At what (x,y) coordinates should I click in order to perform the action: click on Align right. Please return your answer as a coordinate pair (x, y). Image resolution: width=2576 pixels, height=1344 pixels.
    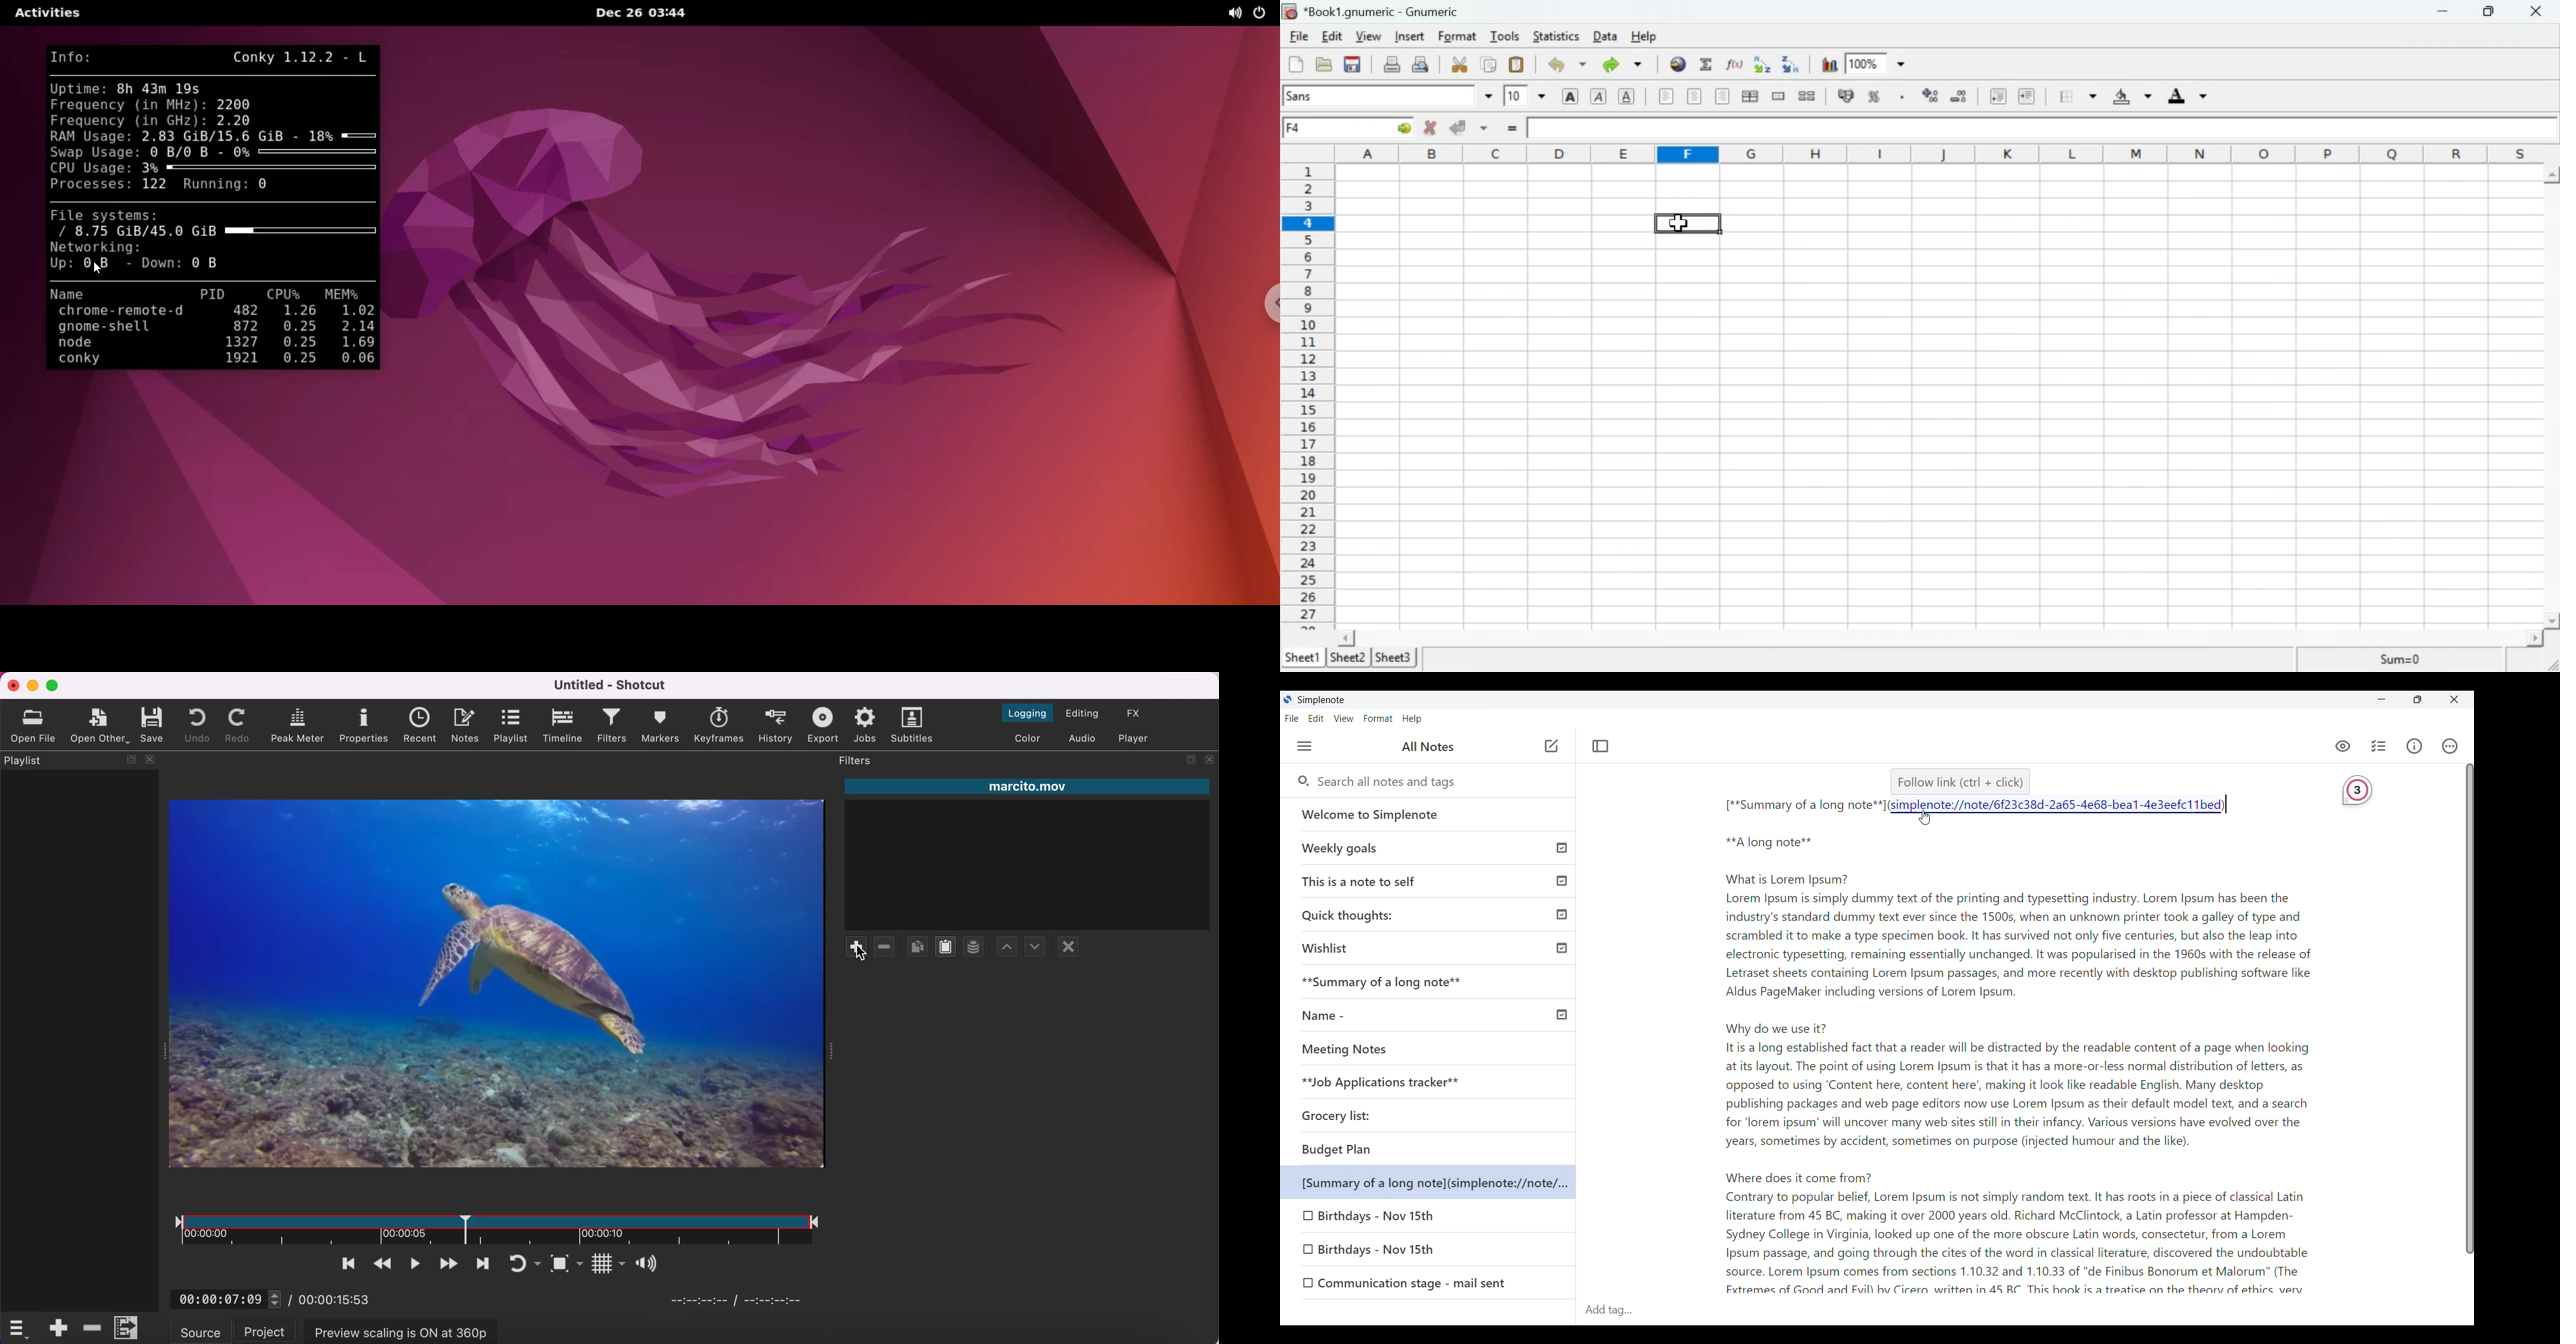
    Looking at the image, I should click on (1722, 99).